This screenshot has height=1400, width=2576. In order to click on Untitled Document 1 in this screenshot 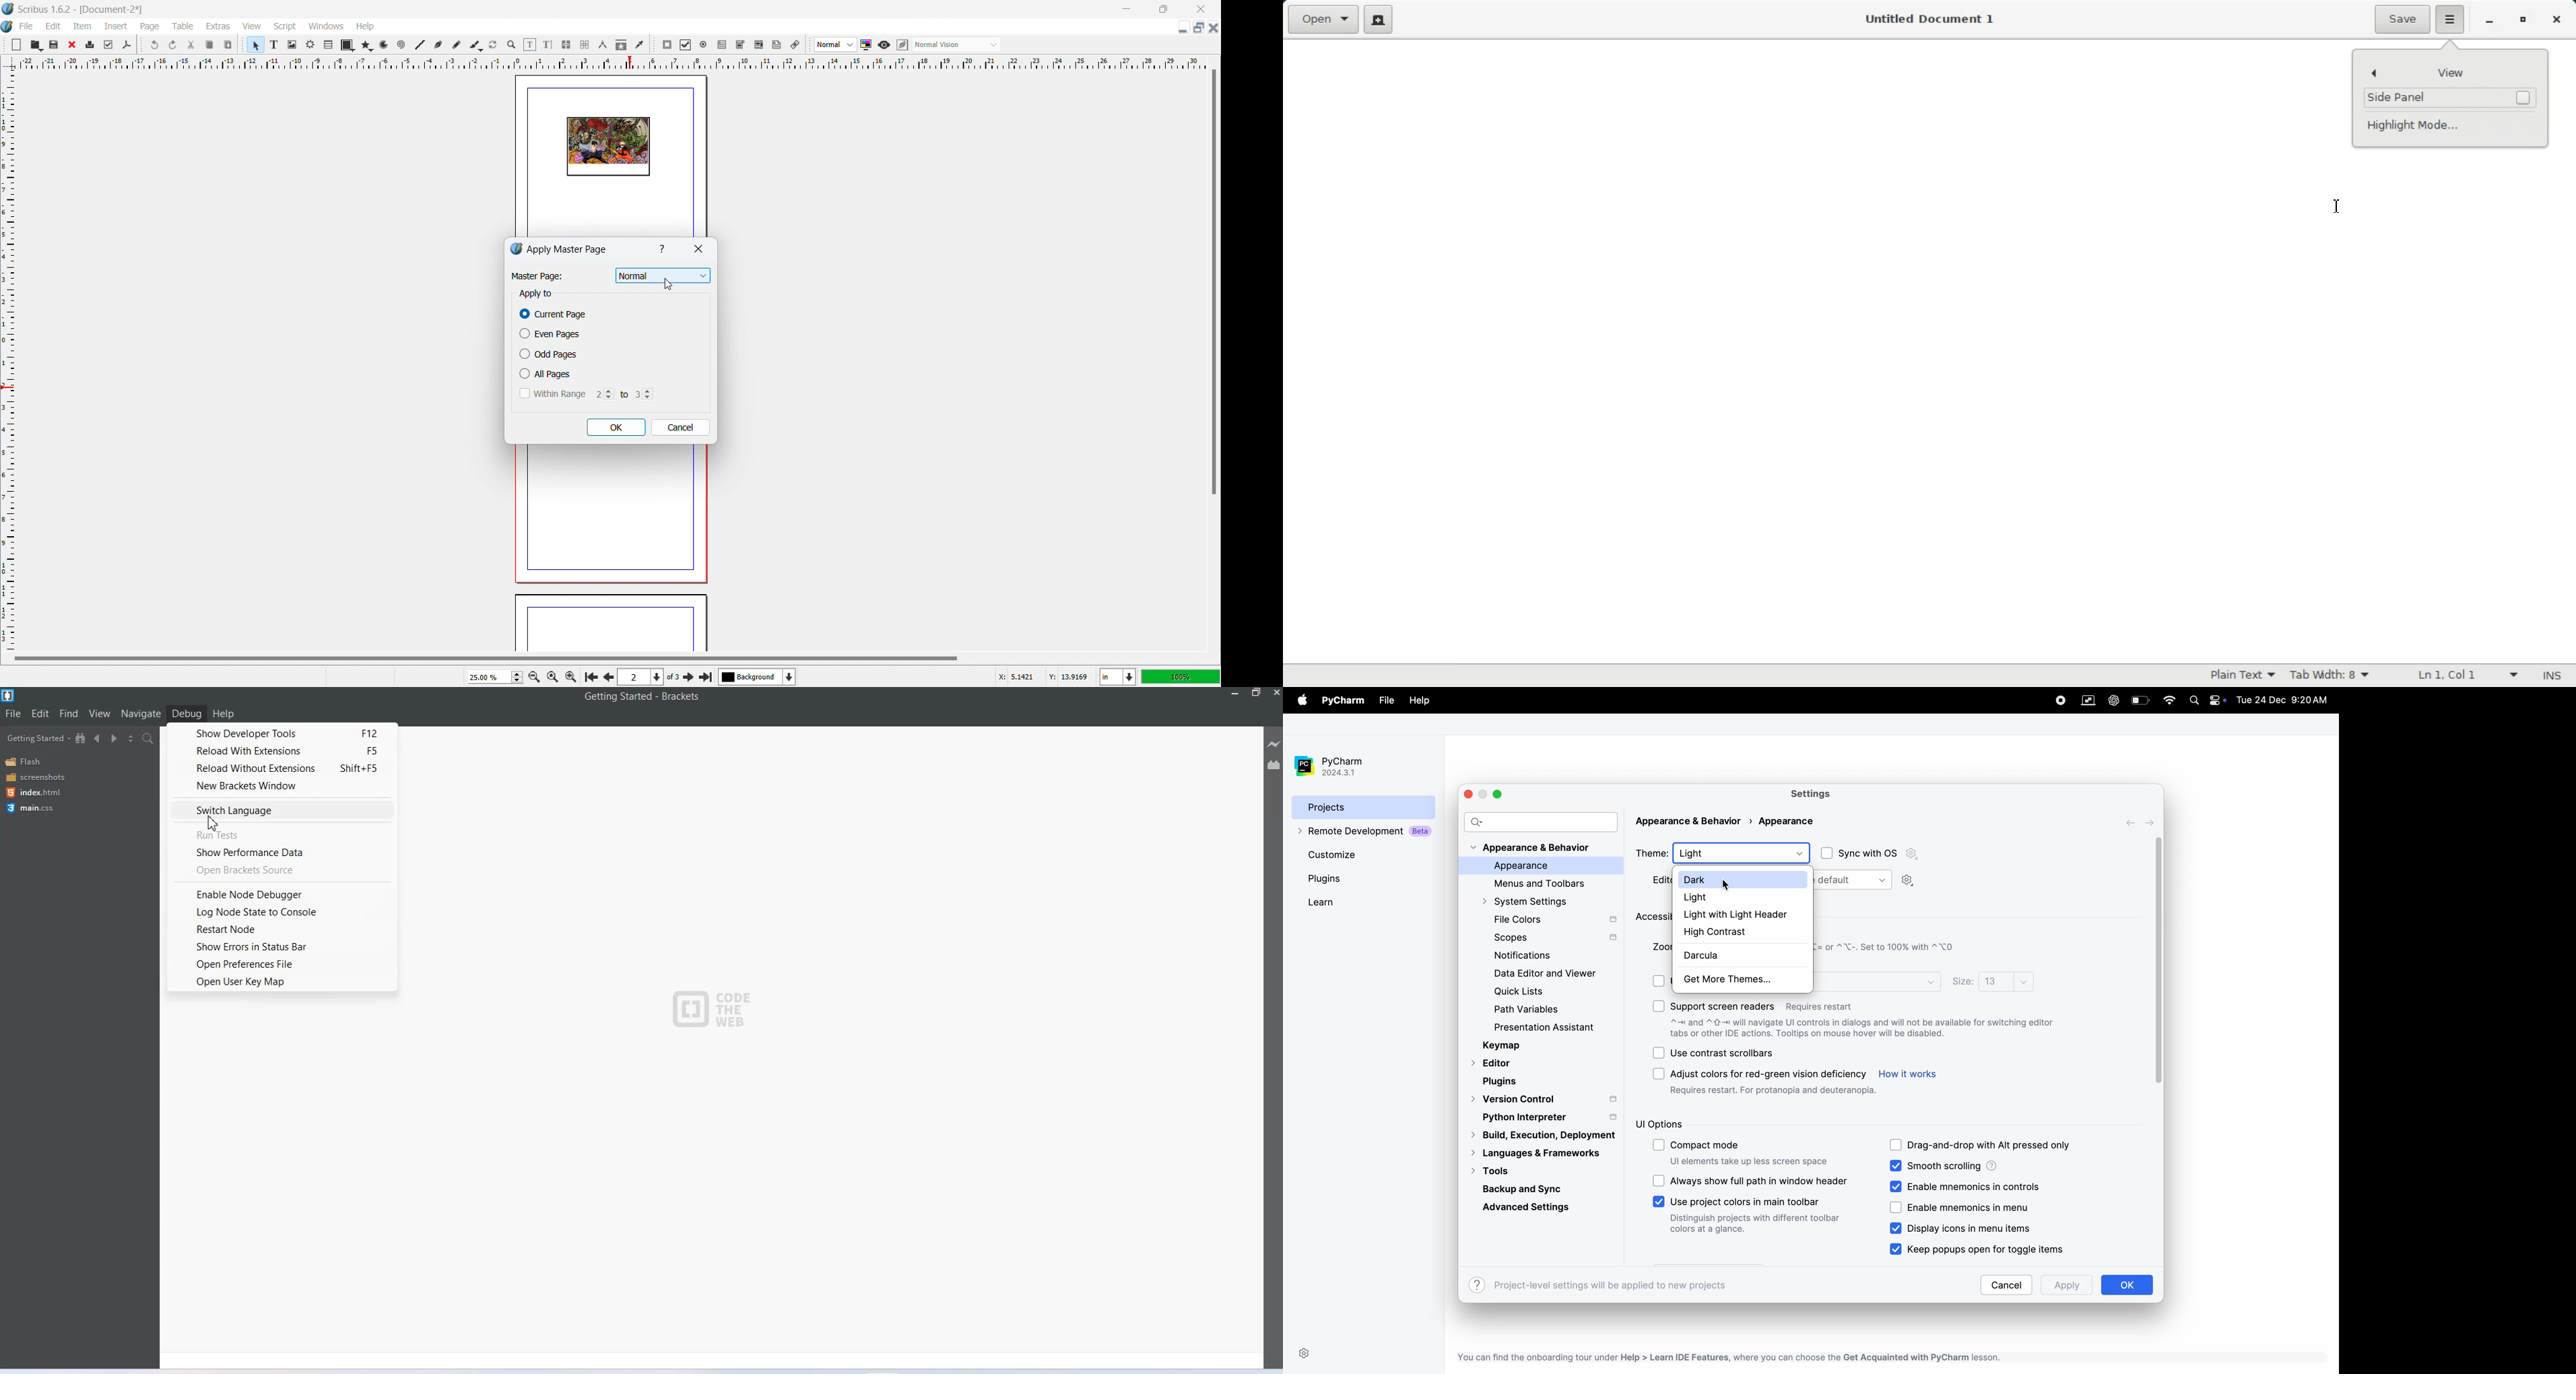, I will do `click(1931, 19)`.